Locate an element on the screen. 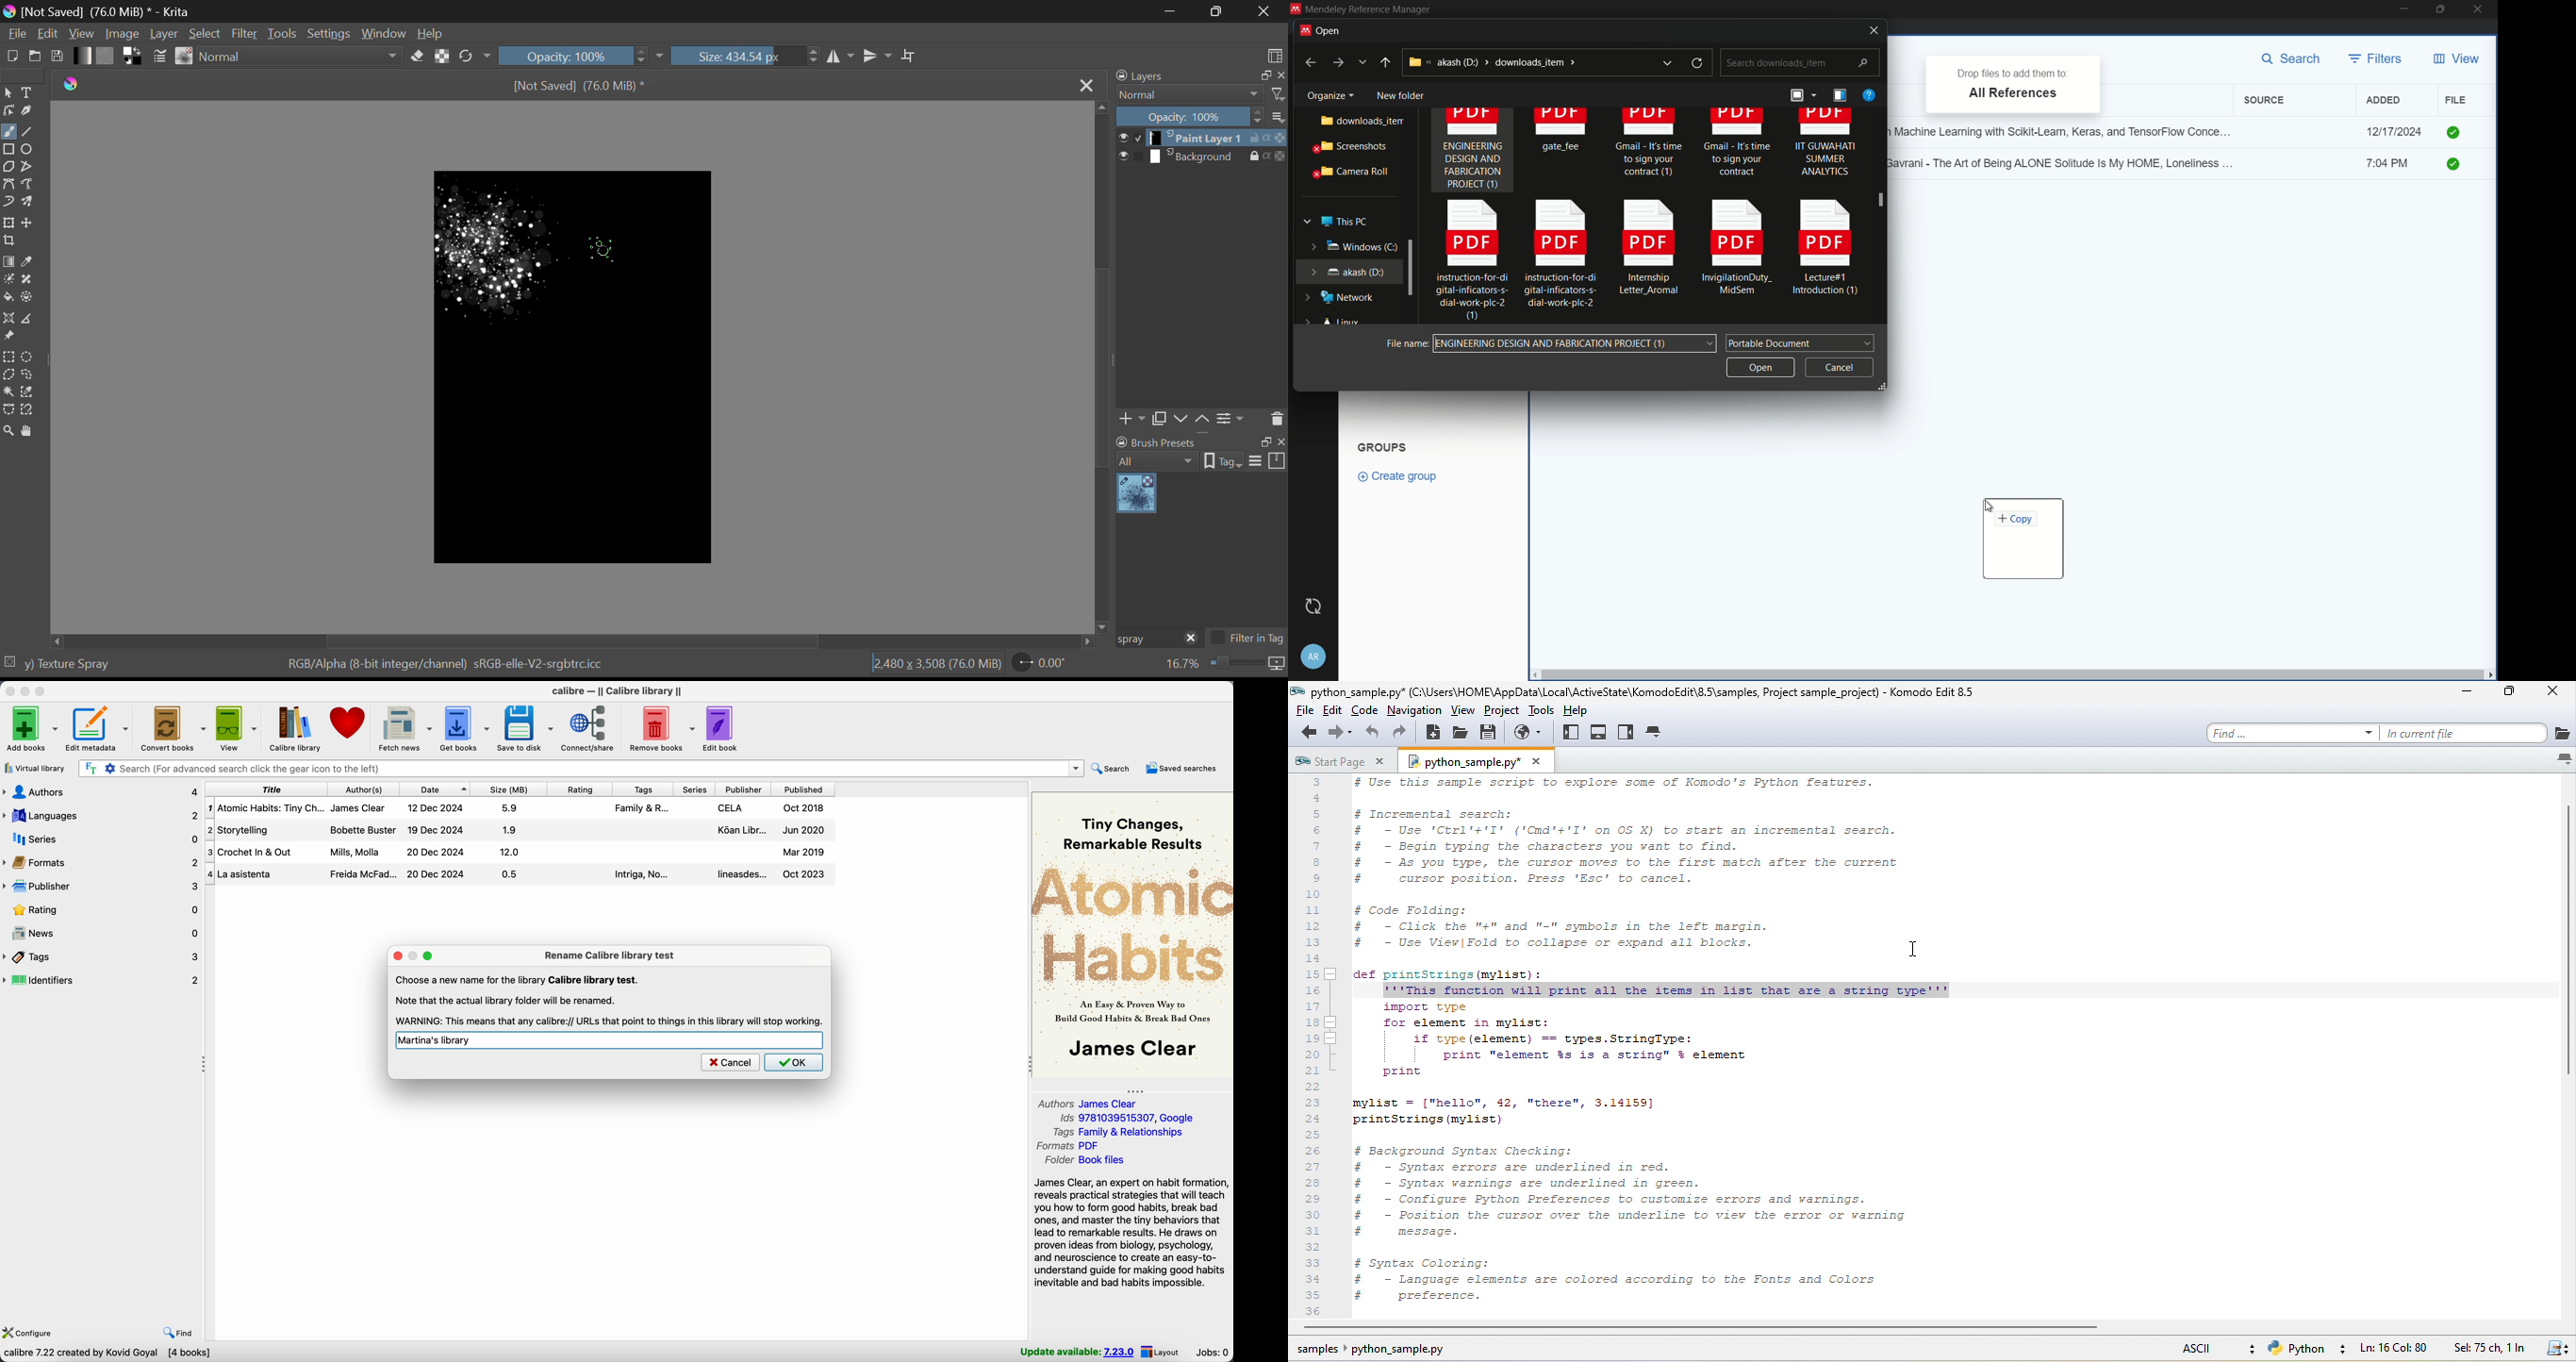  file name is located at coordinates (1405, 342).